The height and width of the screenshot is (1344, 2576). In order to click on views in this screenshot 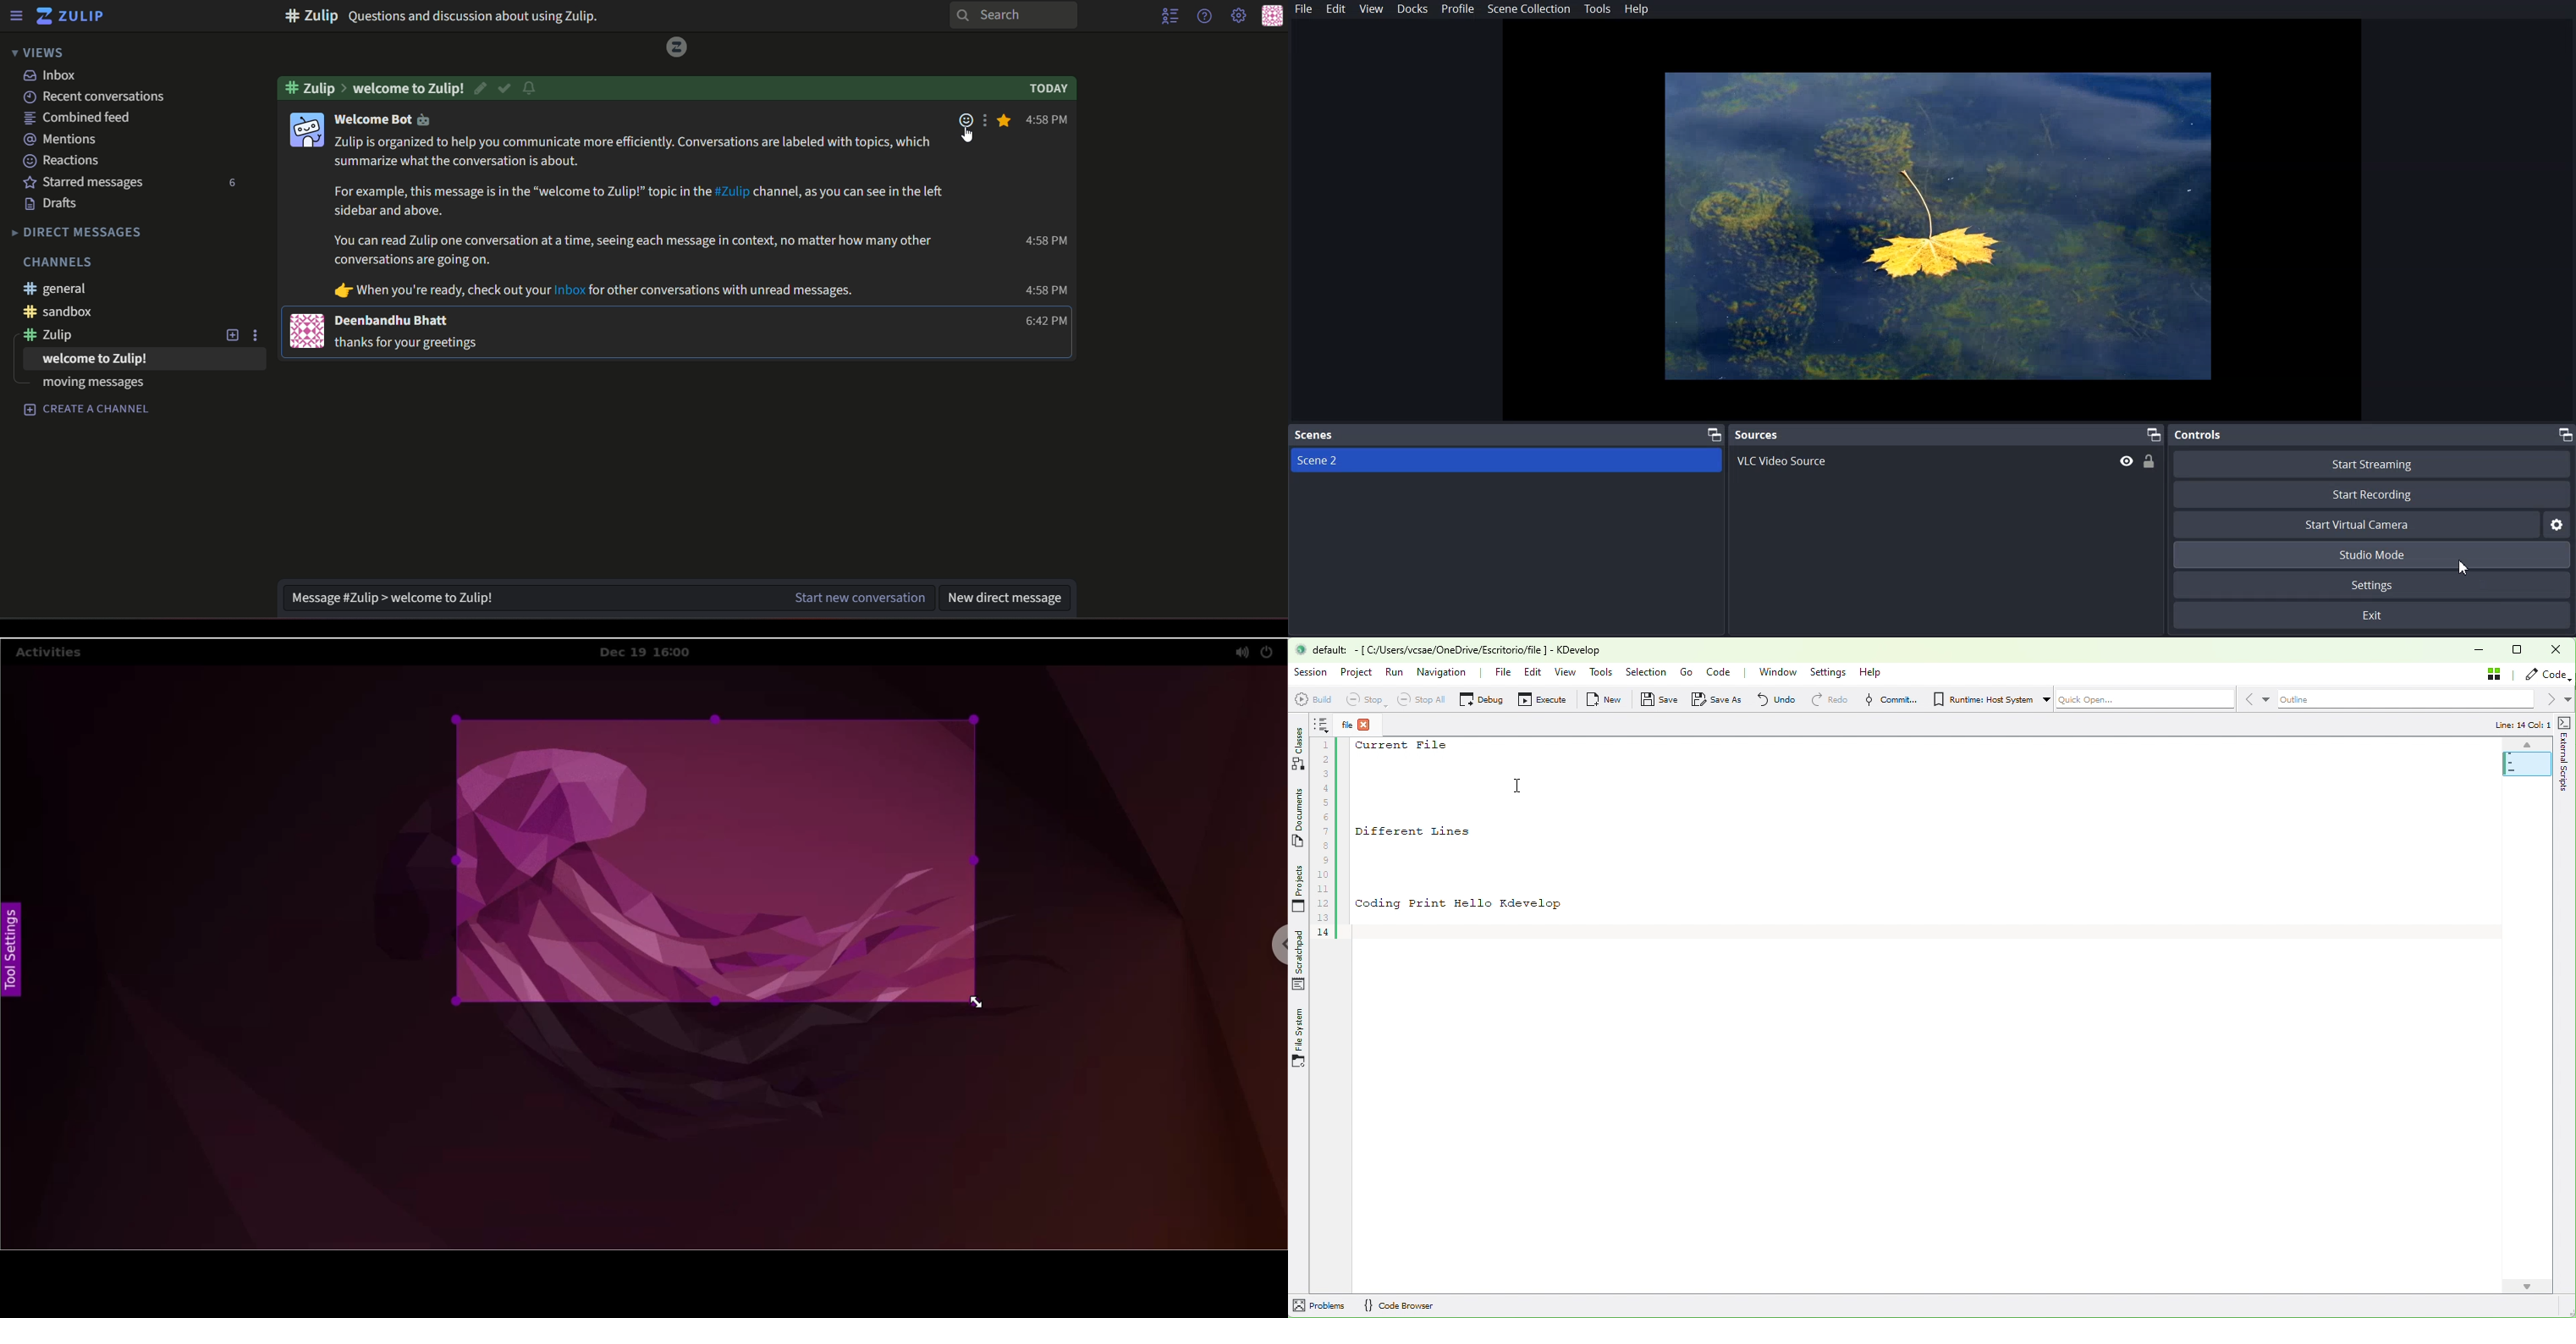, I will do `click(41, 53)`.